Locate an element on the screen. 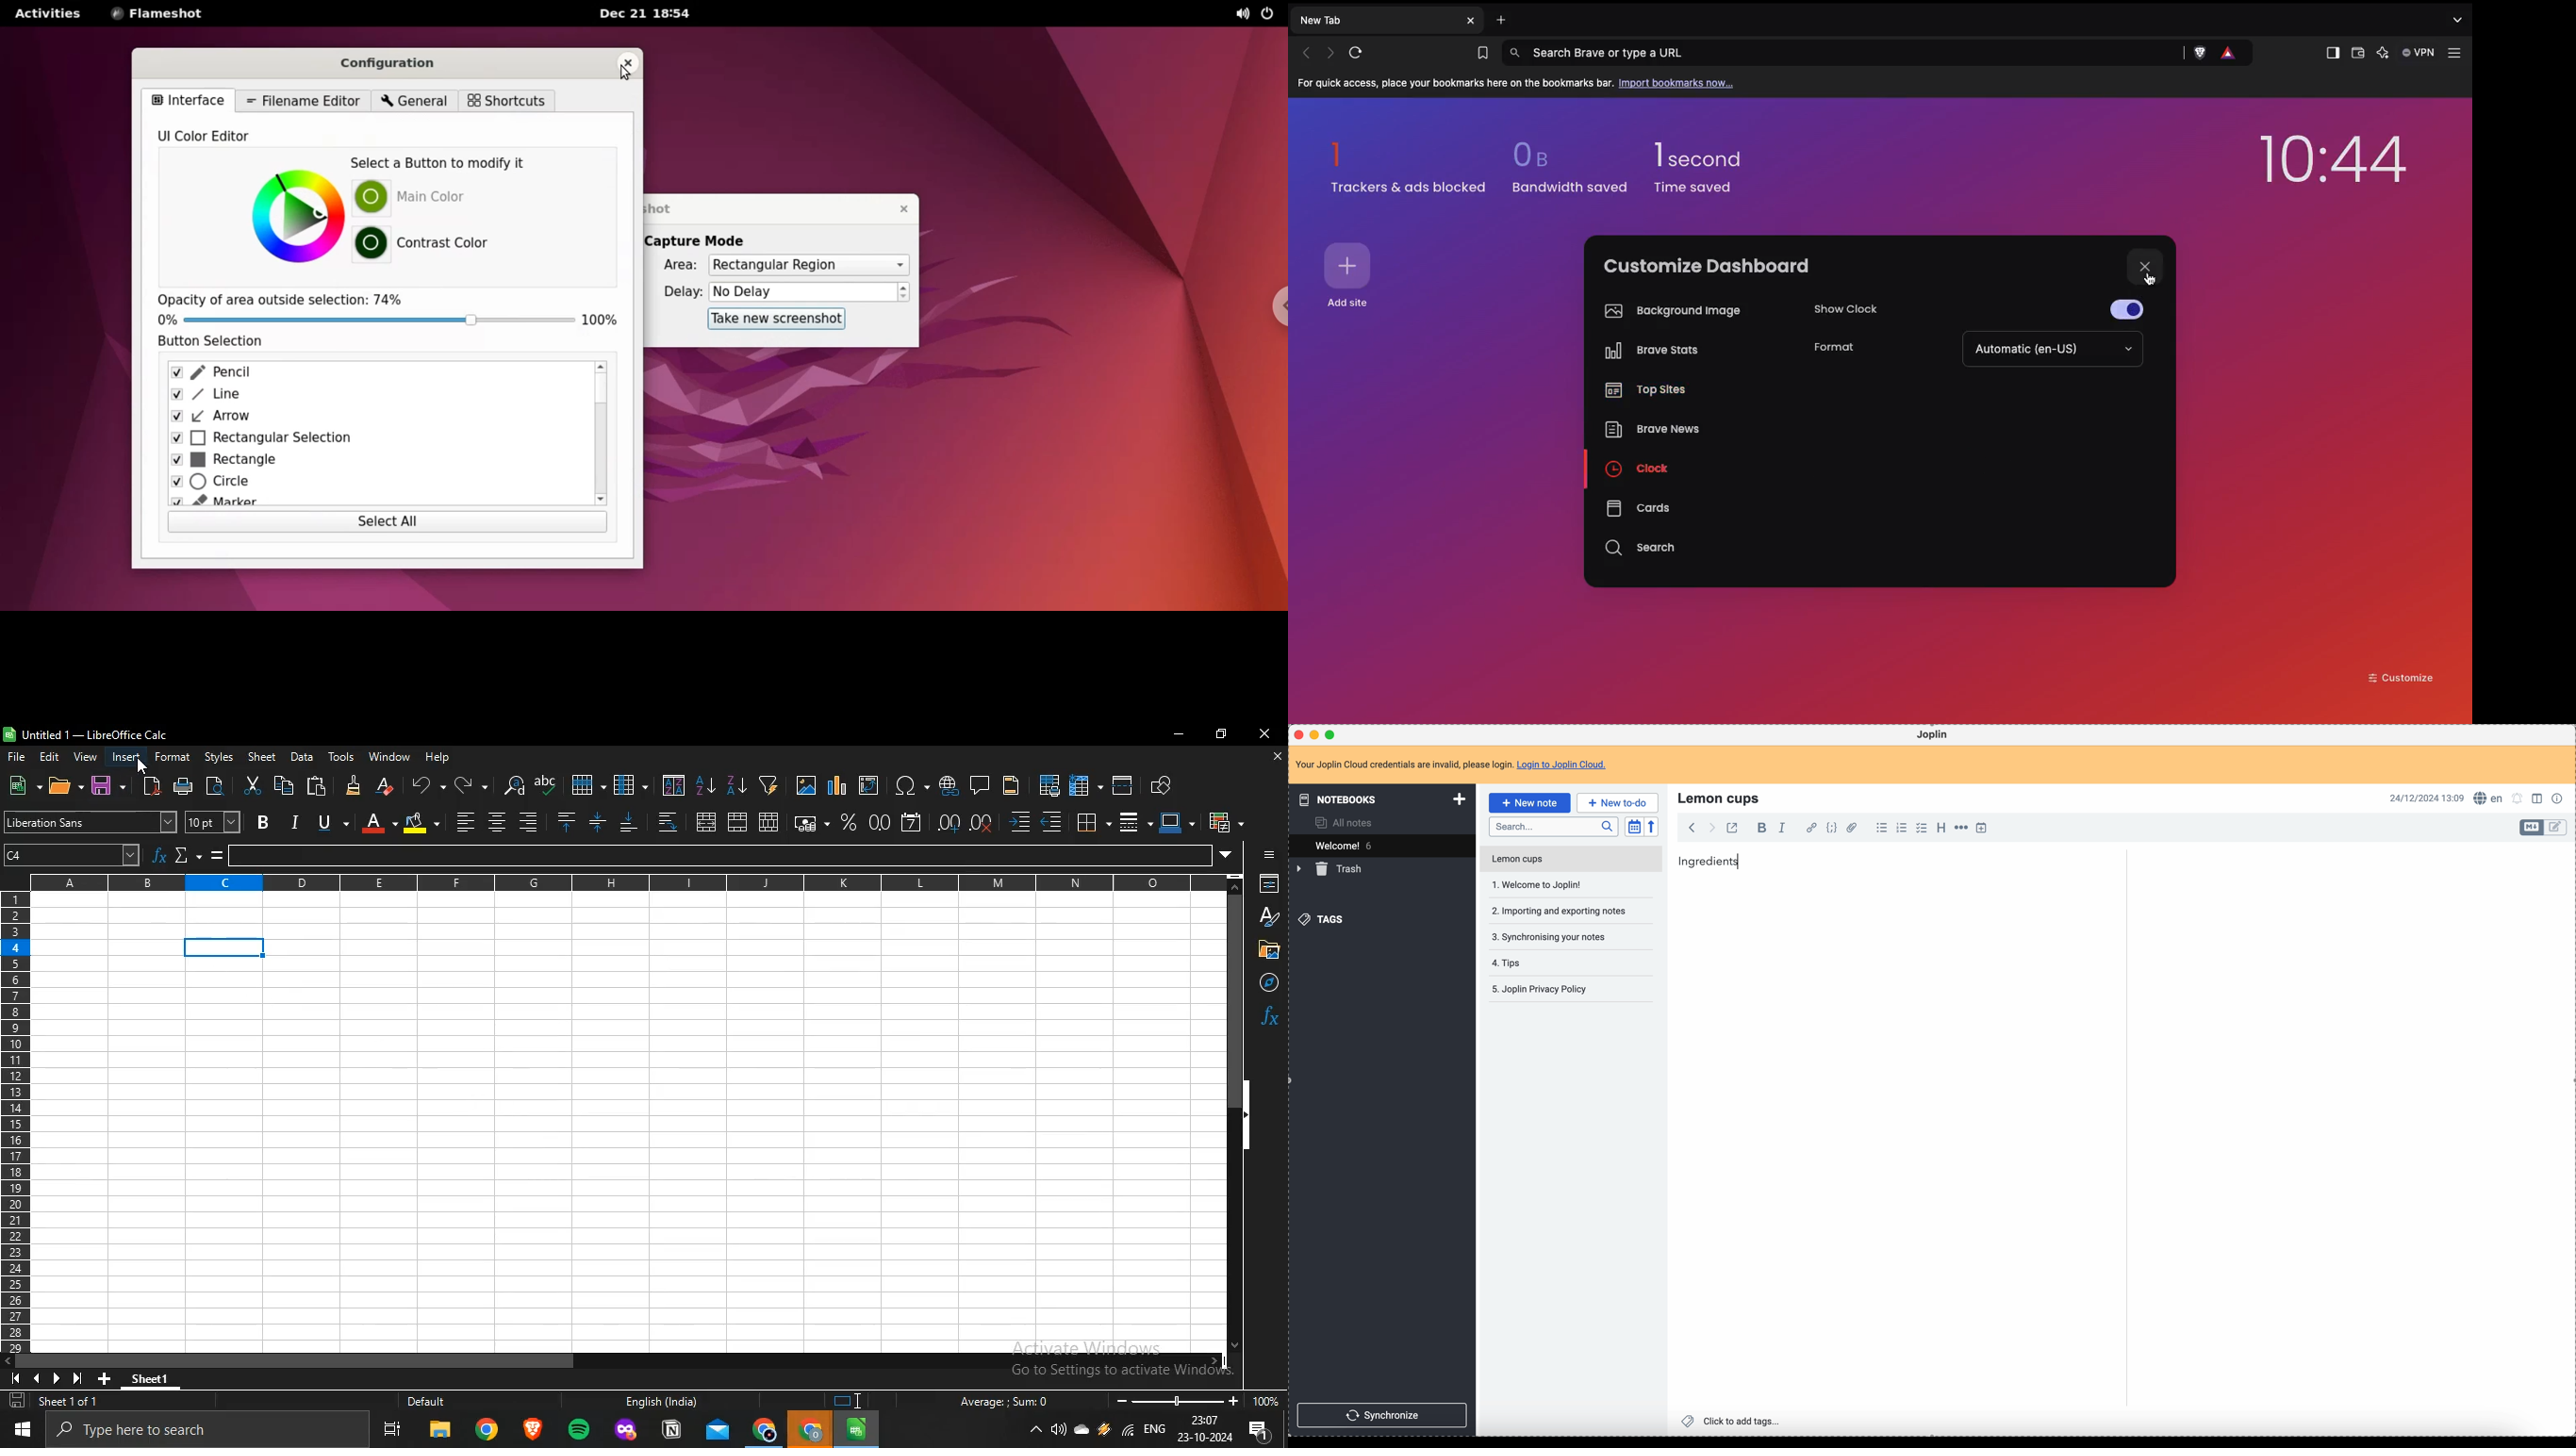  border style is located at coordinates (1129, 822).